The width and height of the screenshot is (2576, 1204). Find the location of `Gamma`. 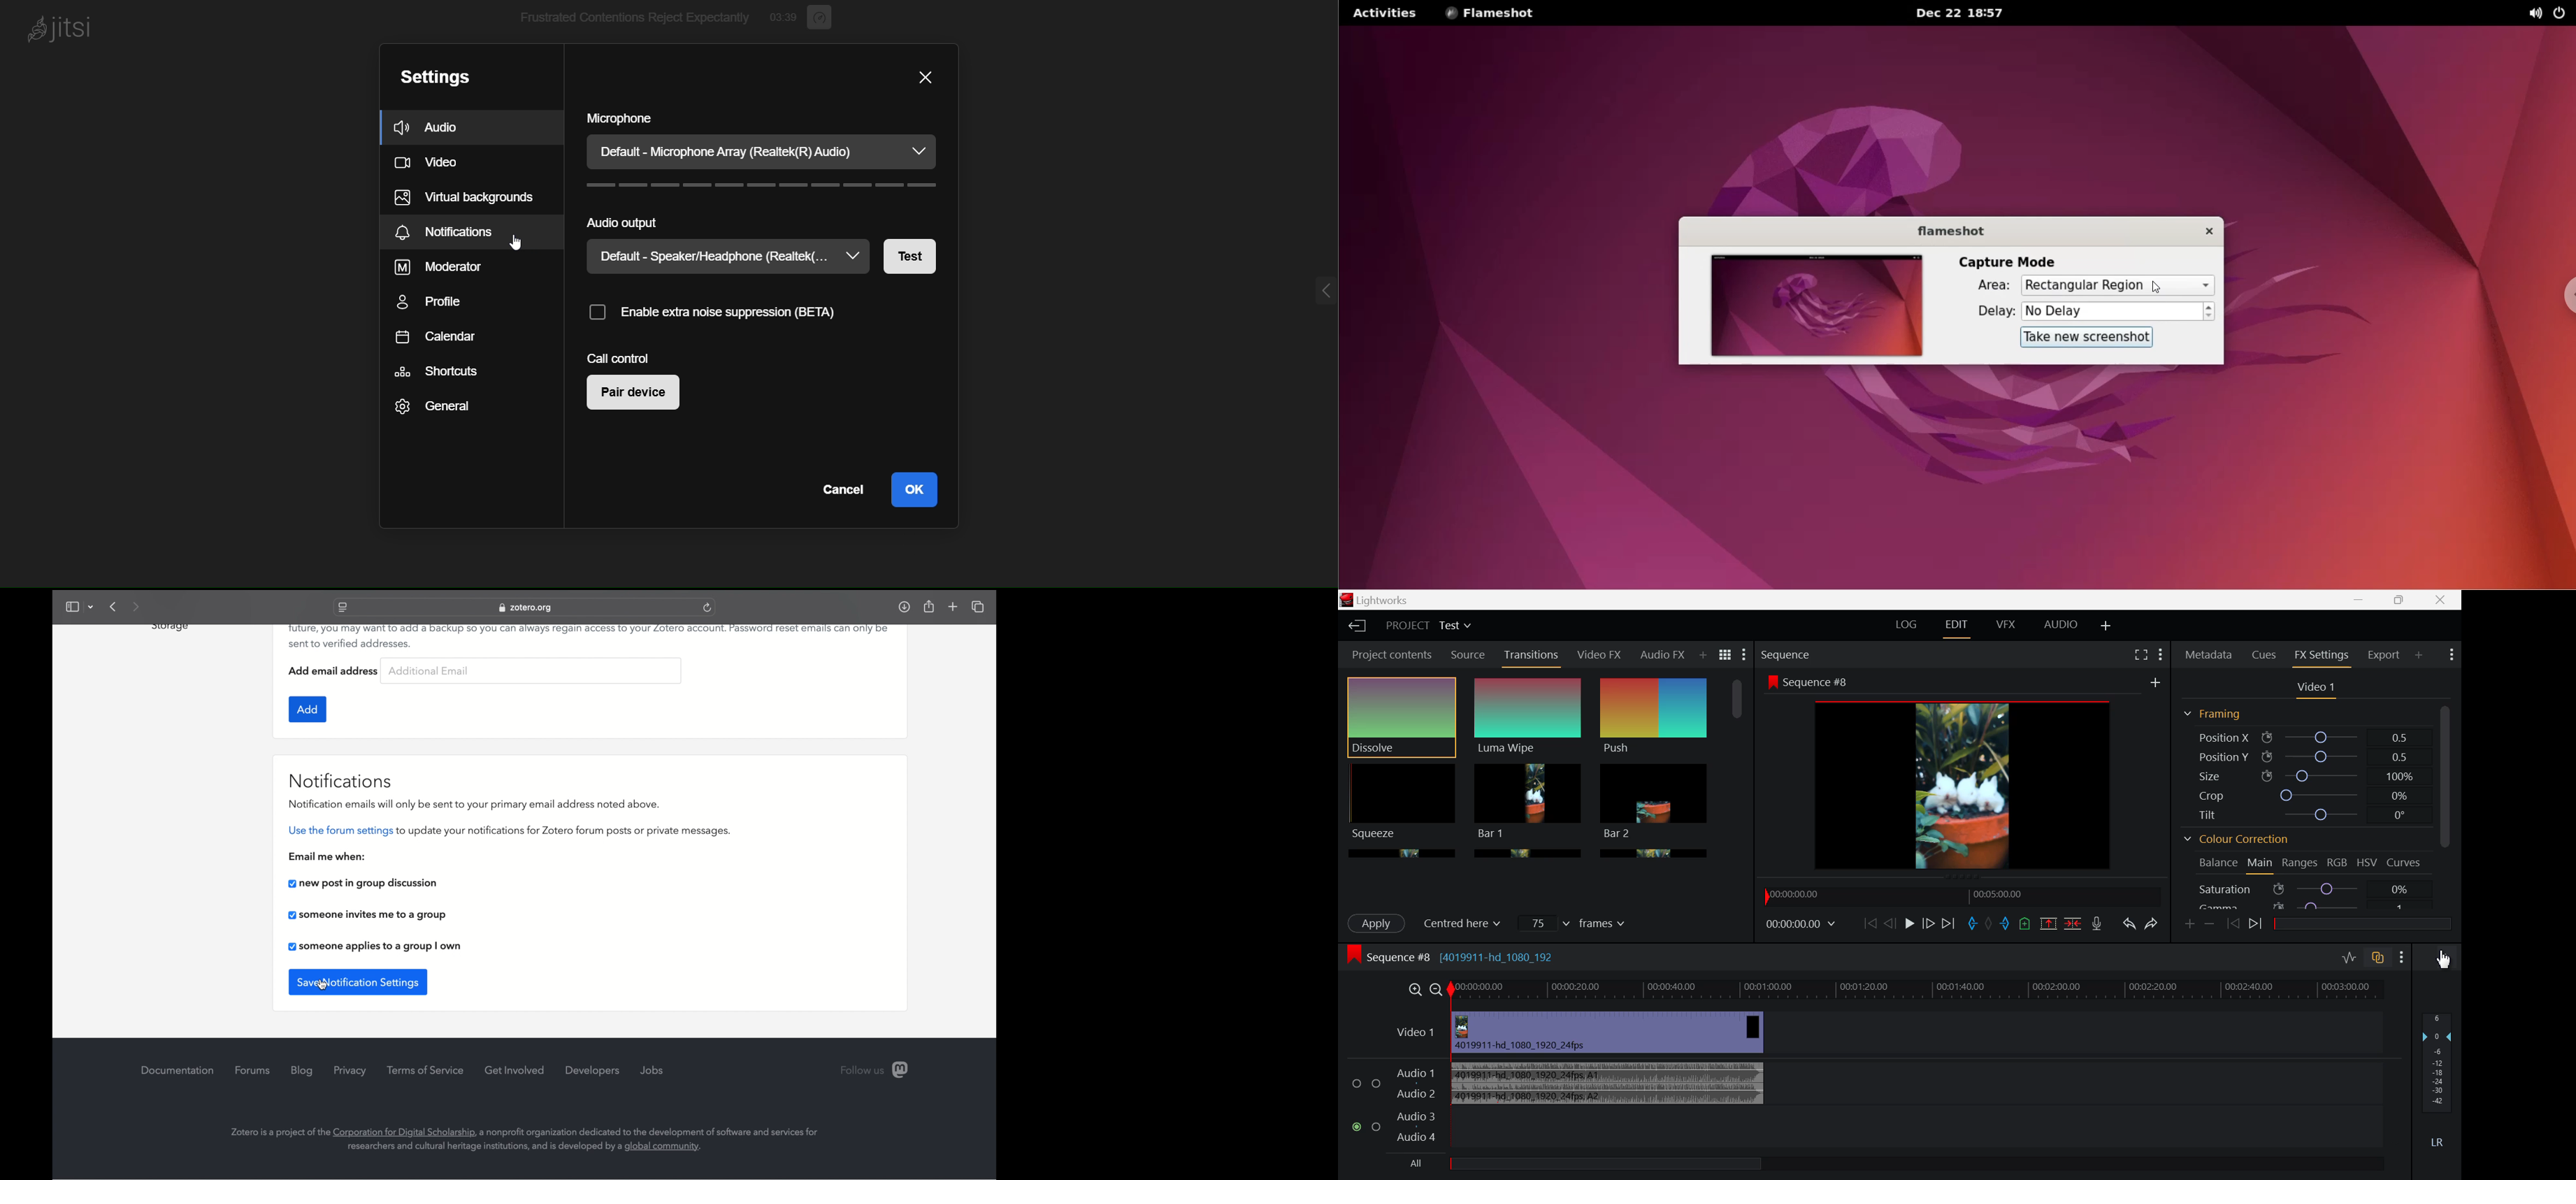

Gamma is located at coordinates (2308, 906).